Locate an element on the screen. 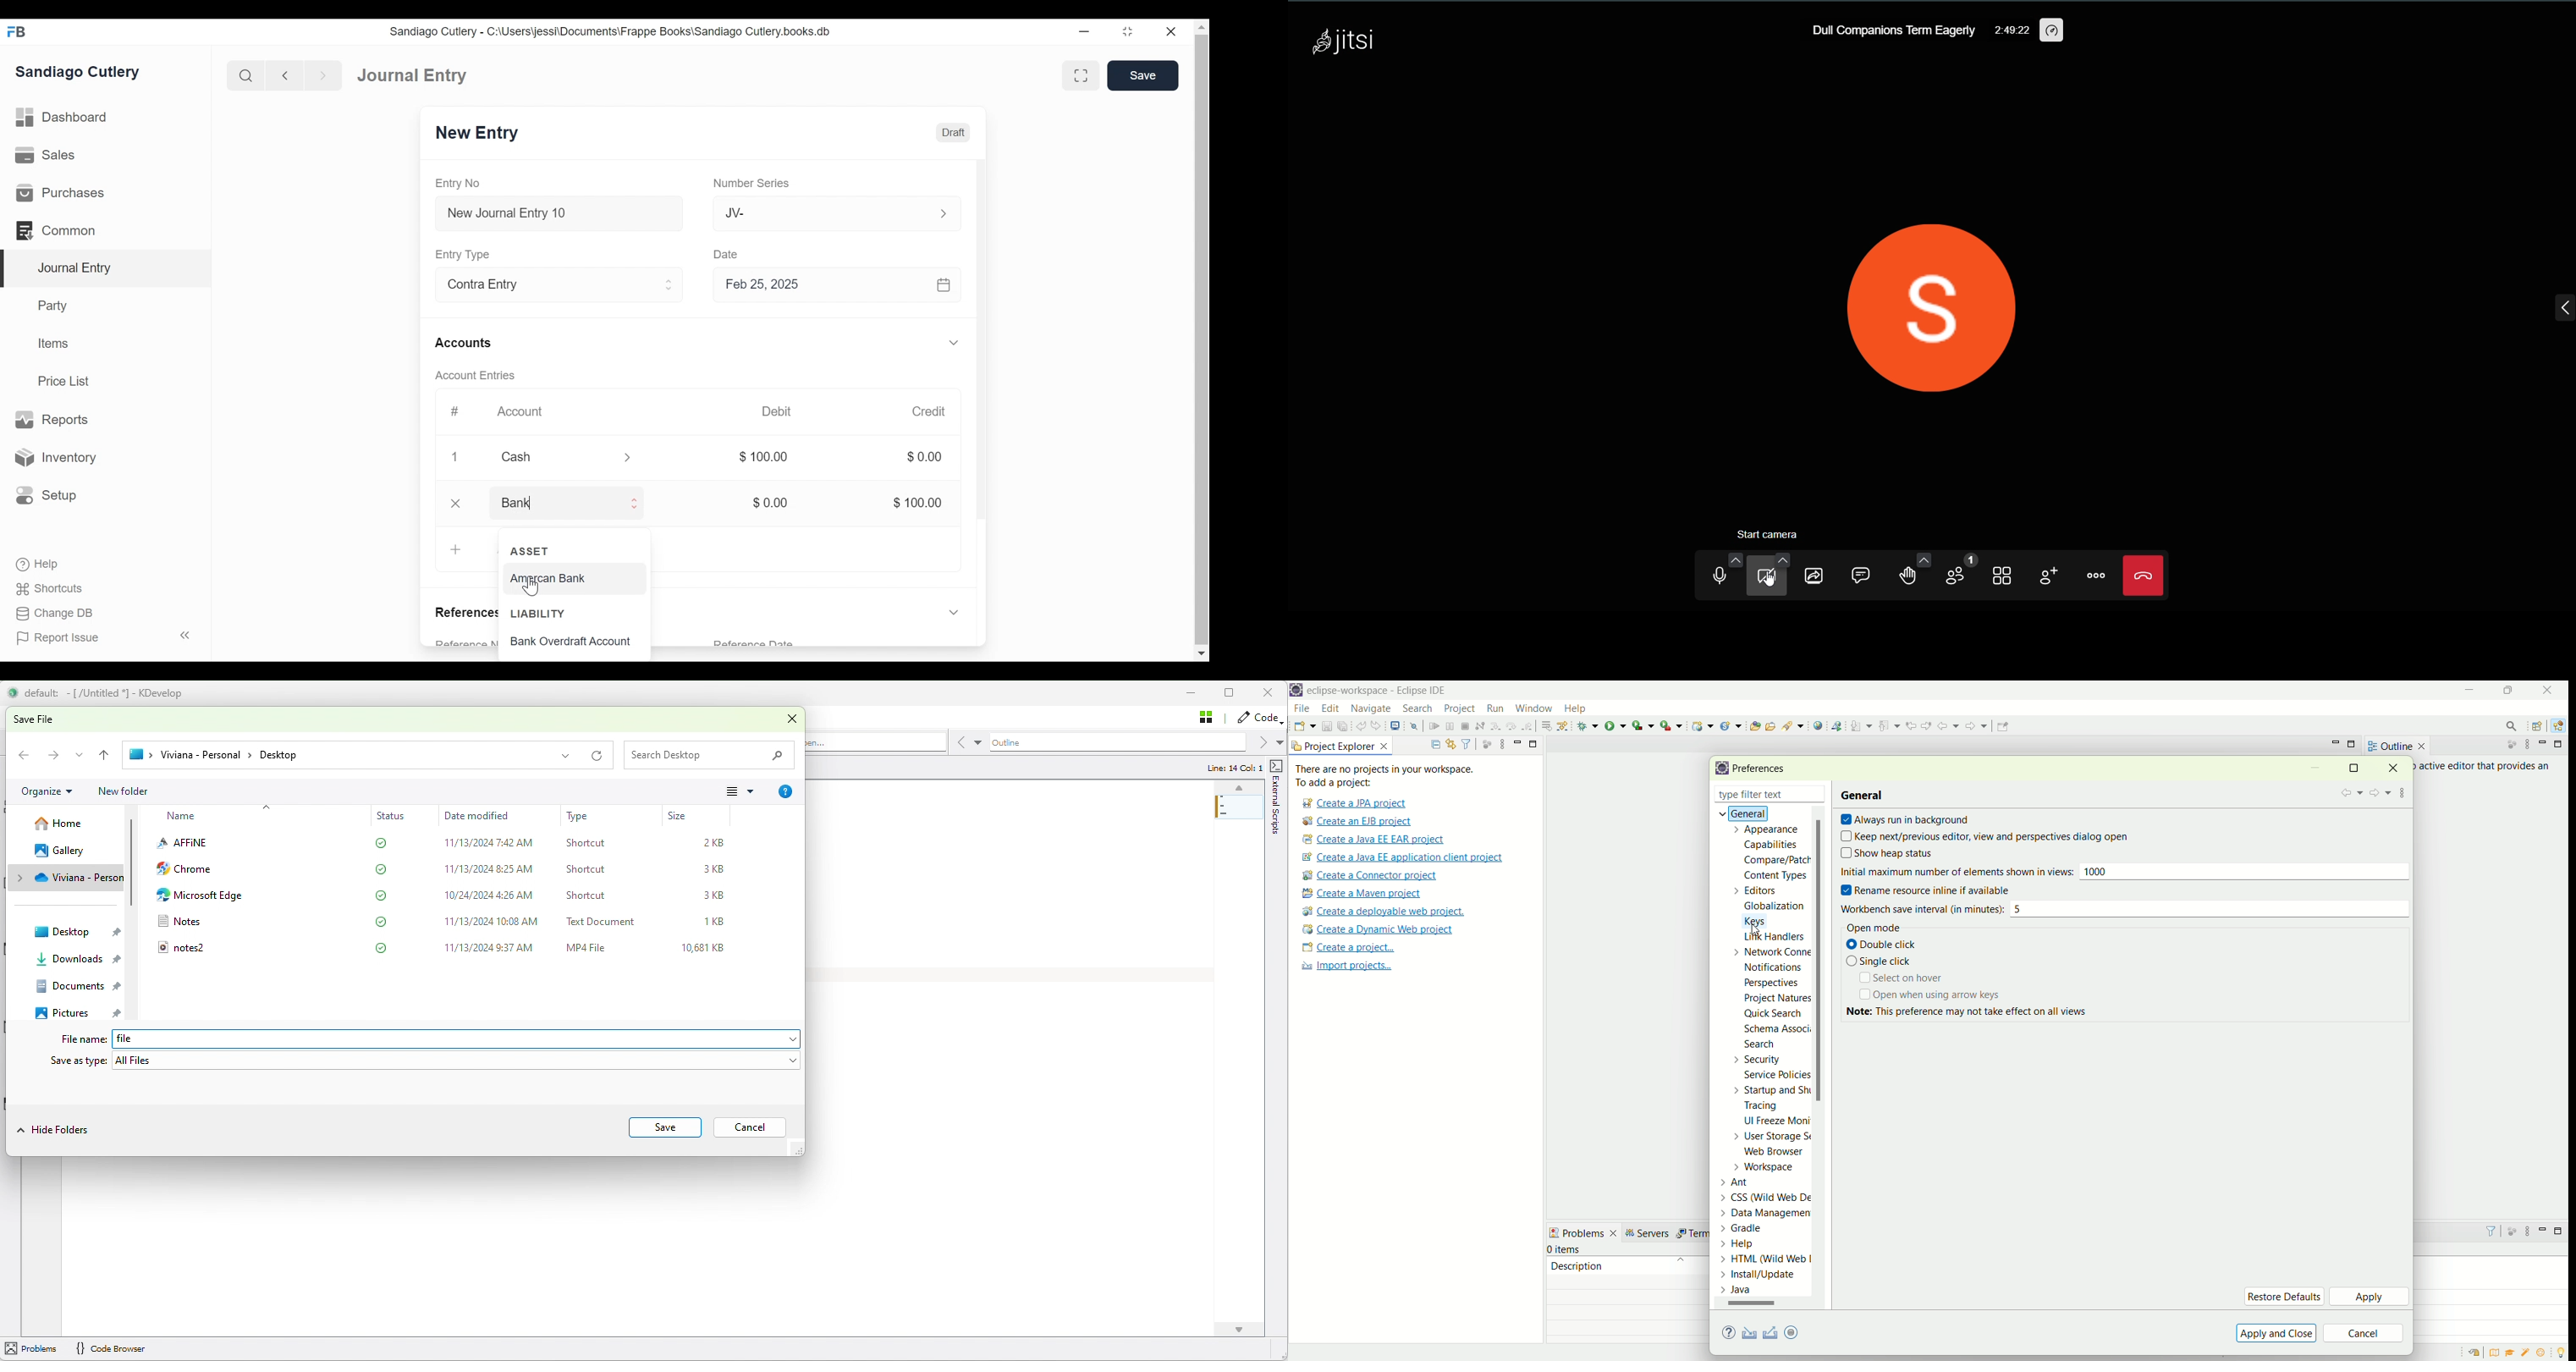  Bank is located at coordinates (556, 503).